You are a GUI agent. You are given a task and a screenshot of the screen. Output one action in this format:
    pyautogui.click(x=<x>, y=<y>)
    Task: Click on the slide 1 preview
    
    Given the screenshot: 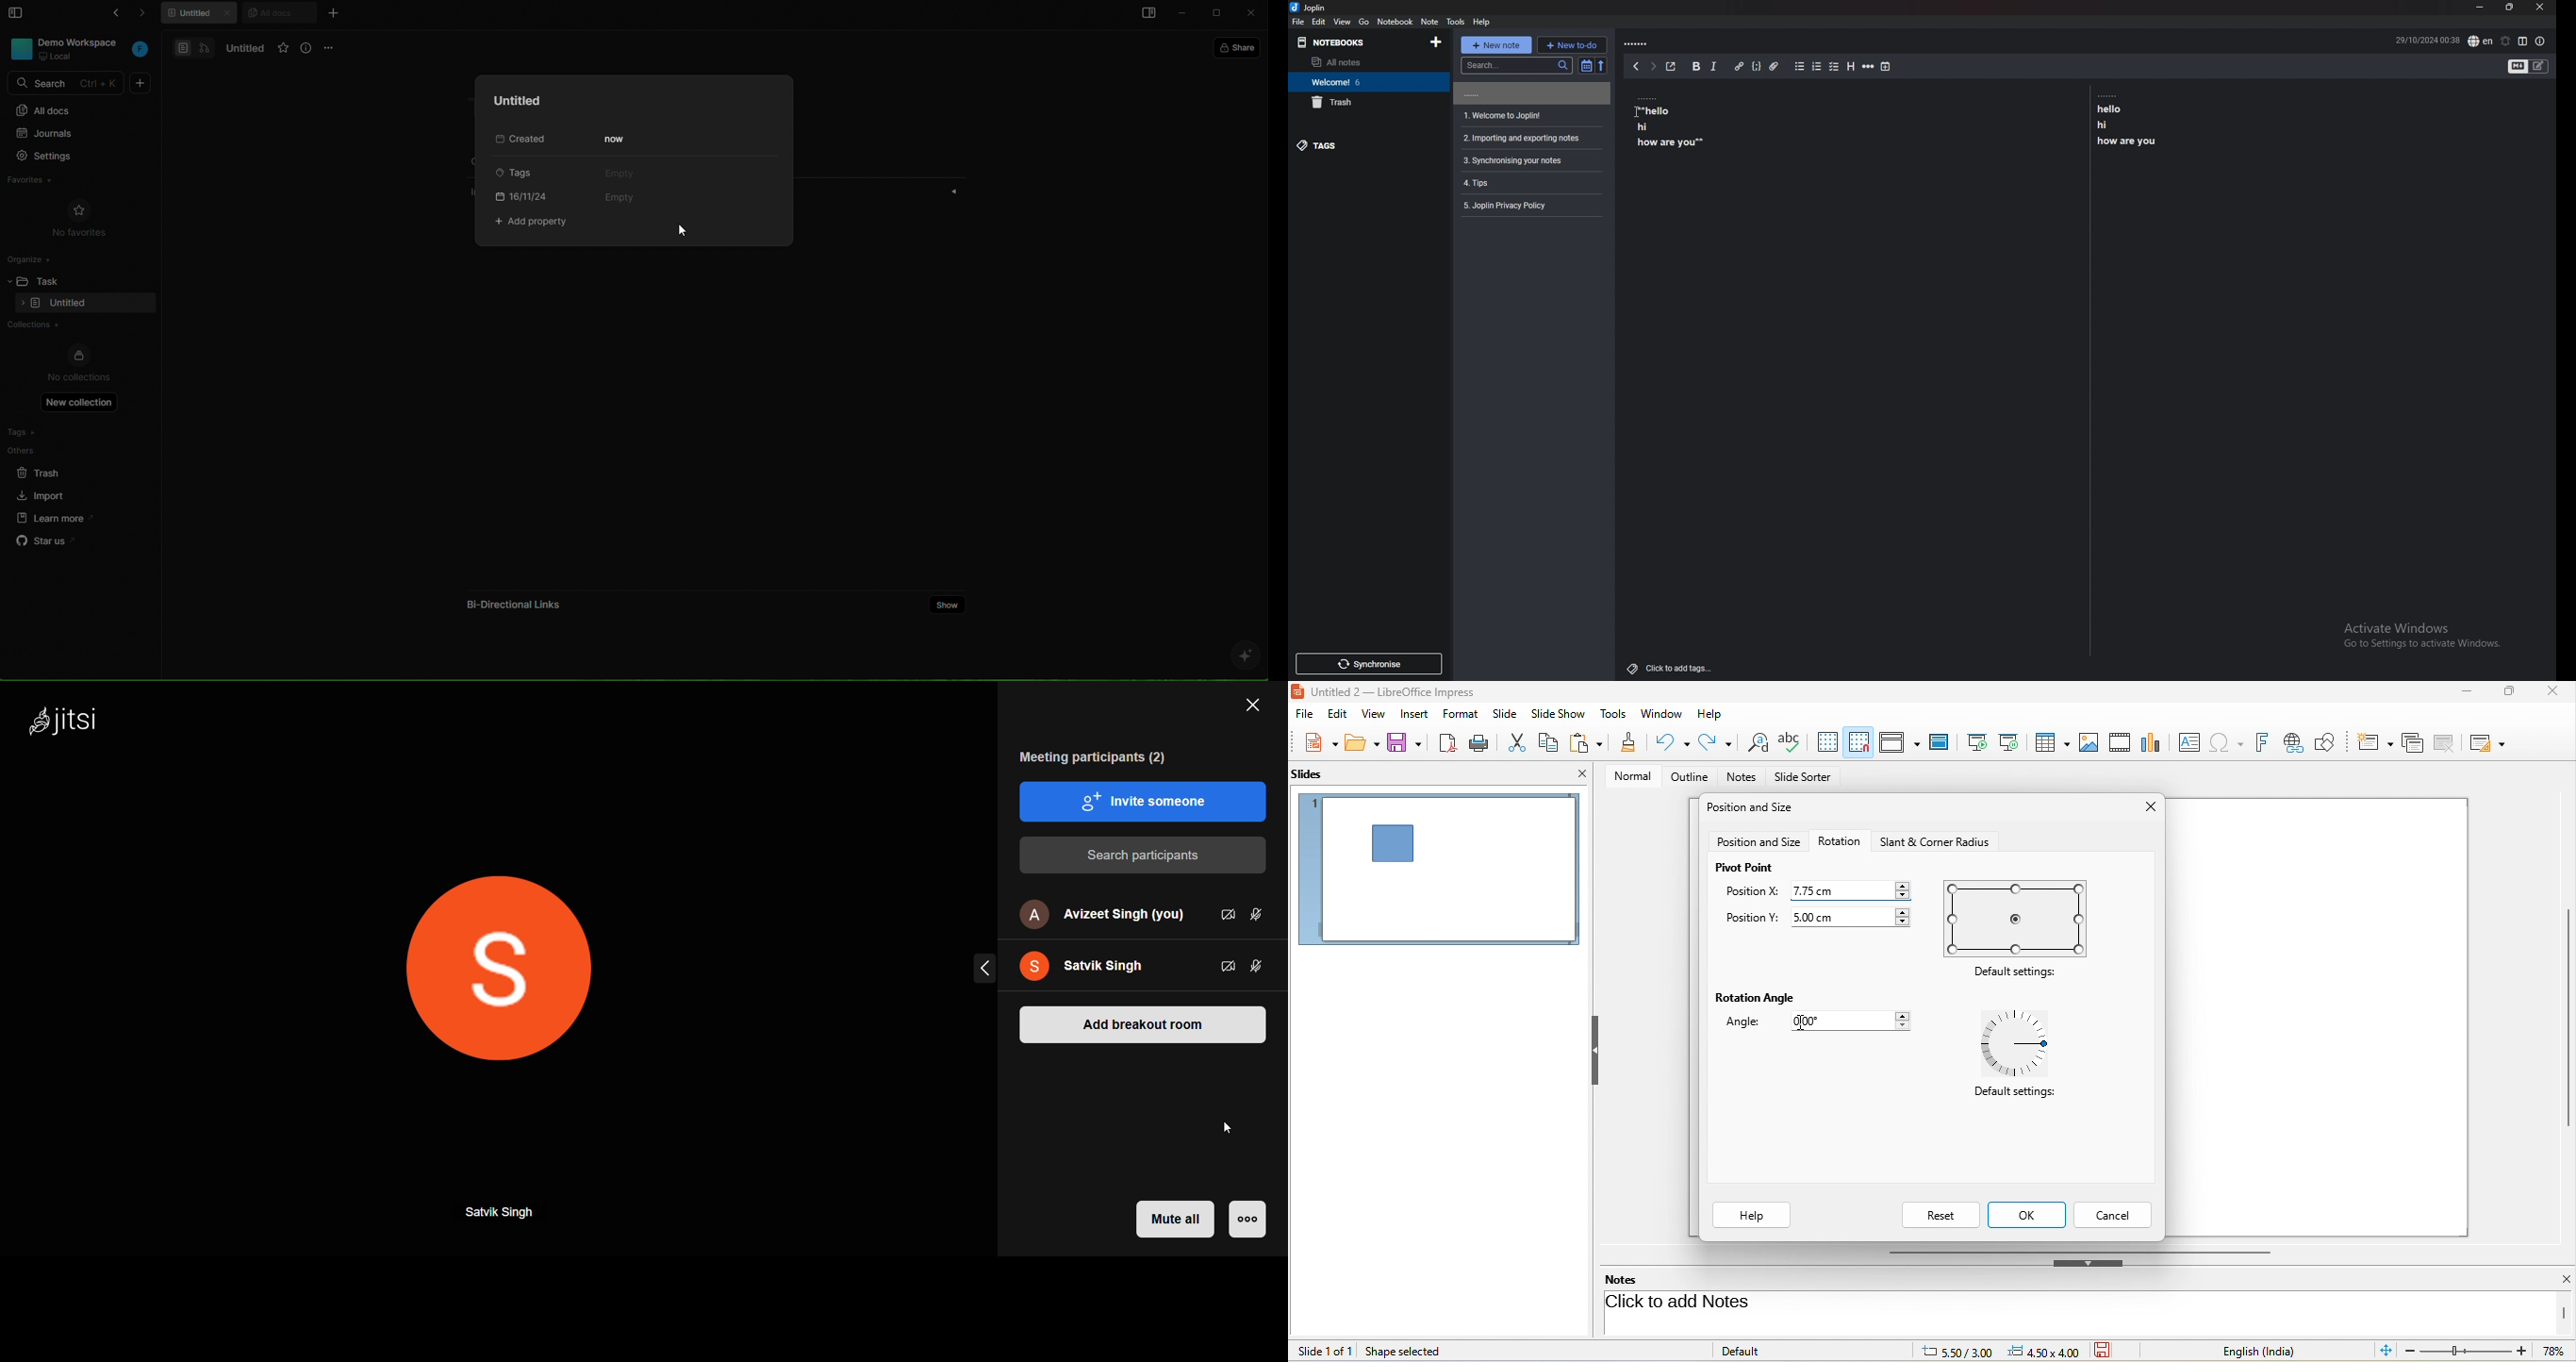 What is the action you would take?
    pyautogui.click(x=1439, y=876)
    